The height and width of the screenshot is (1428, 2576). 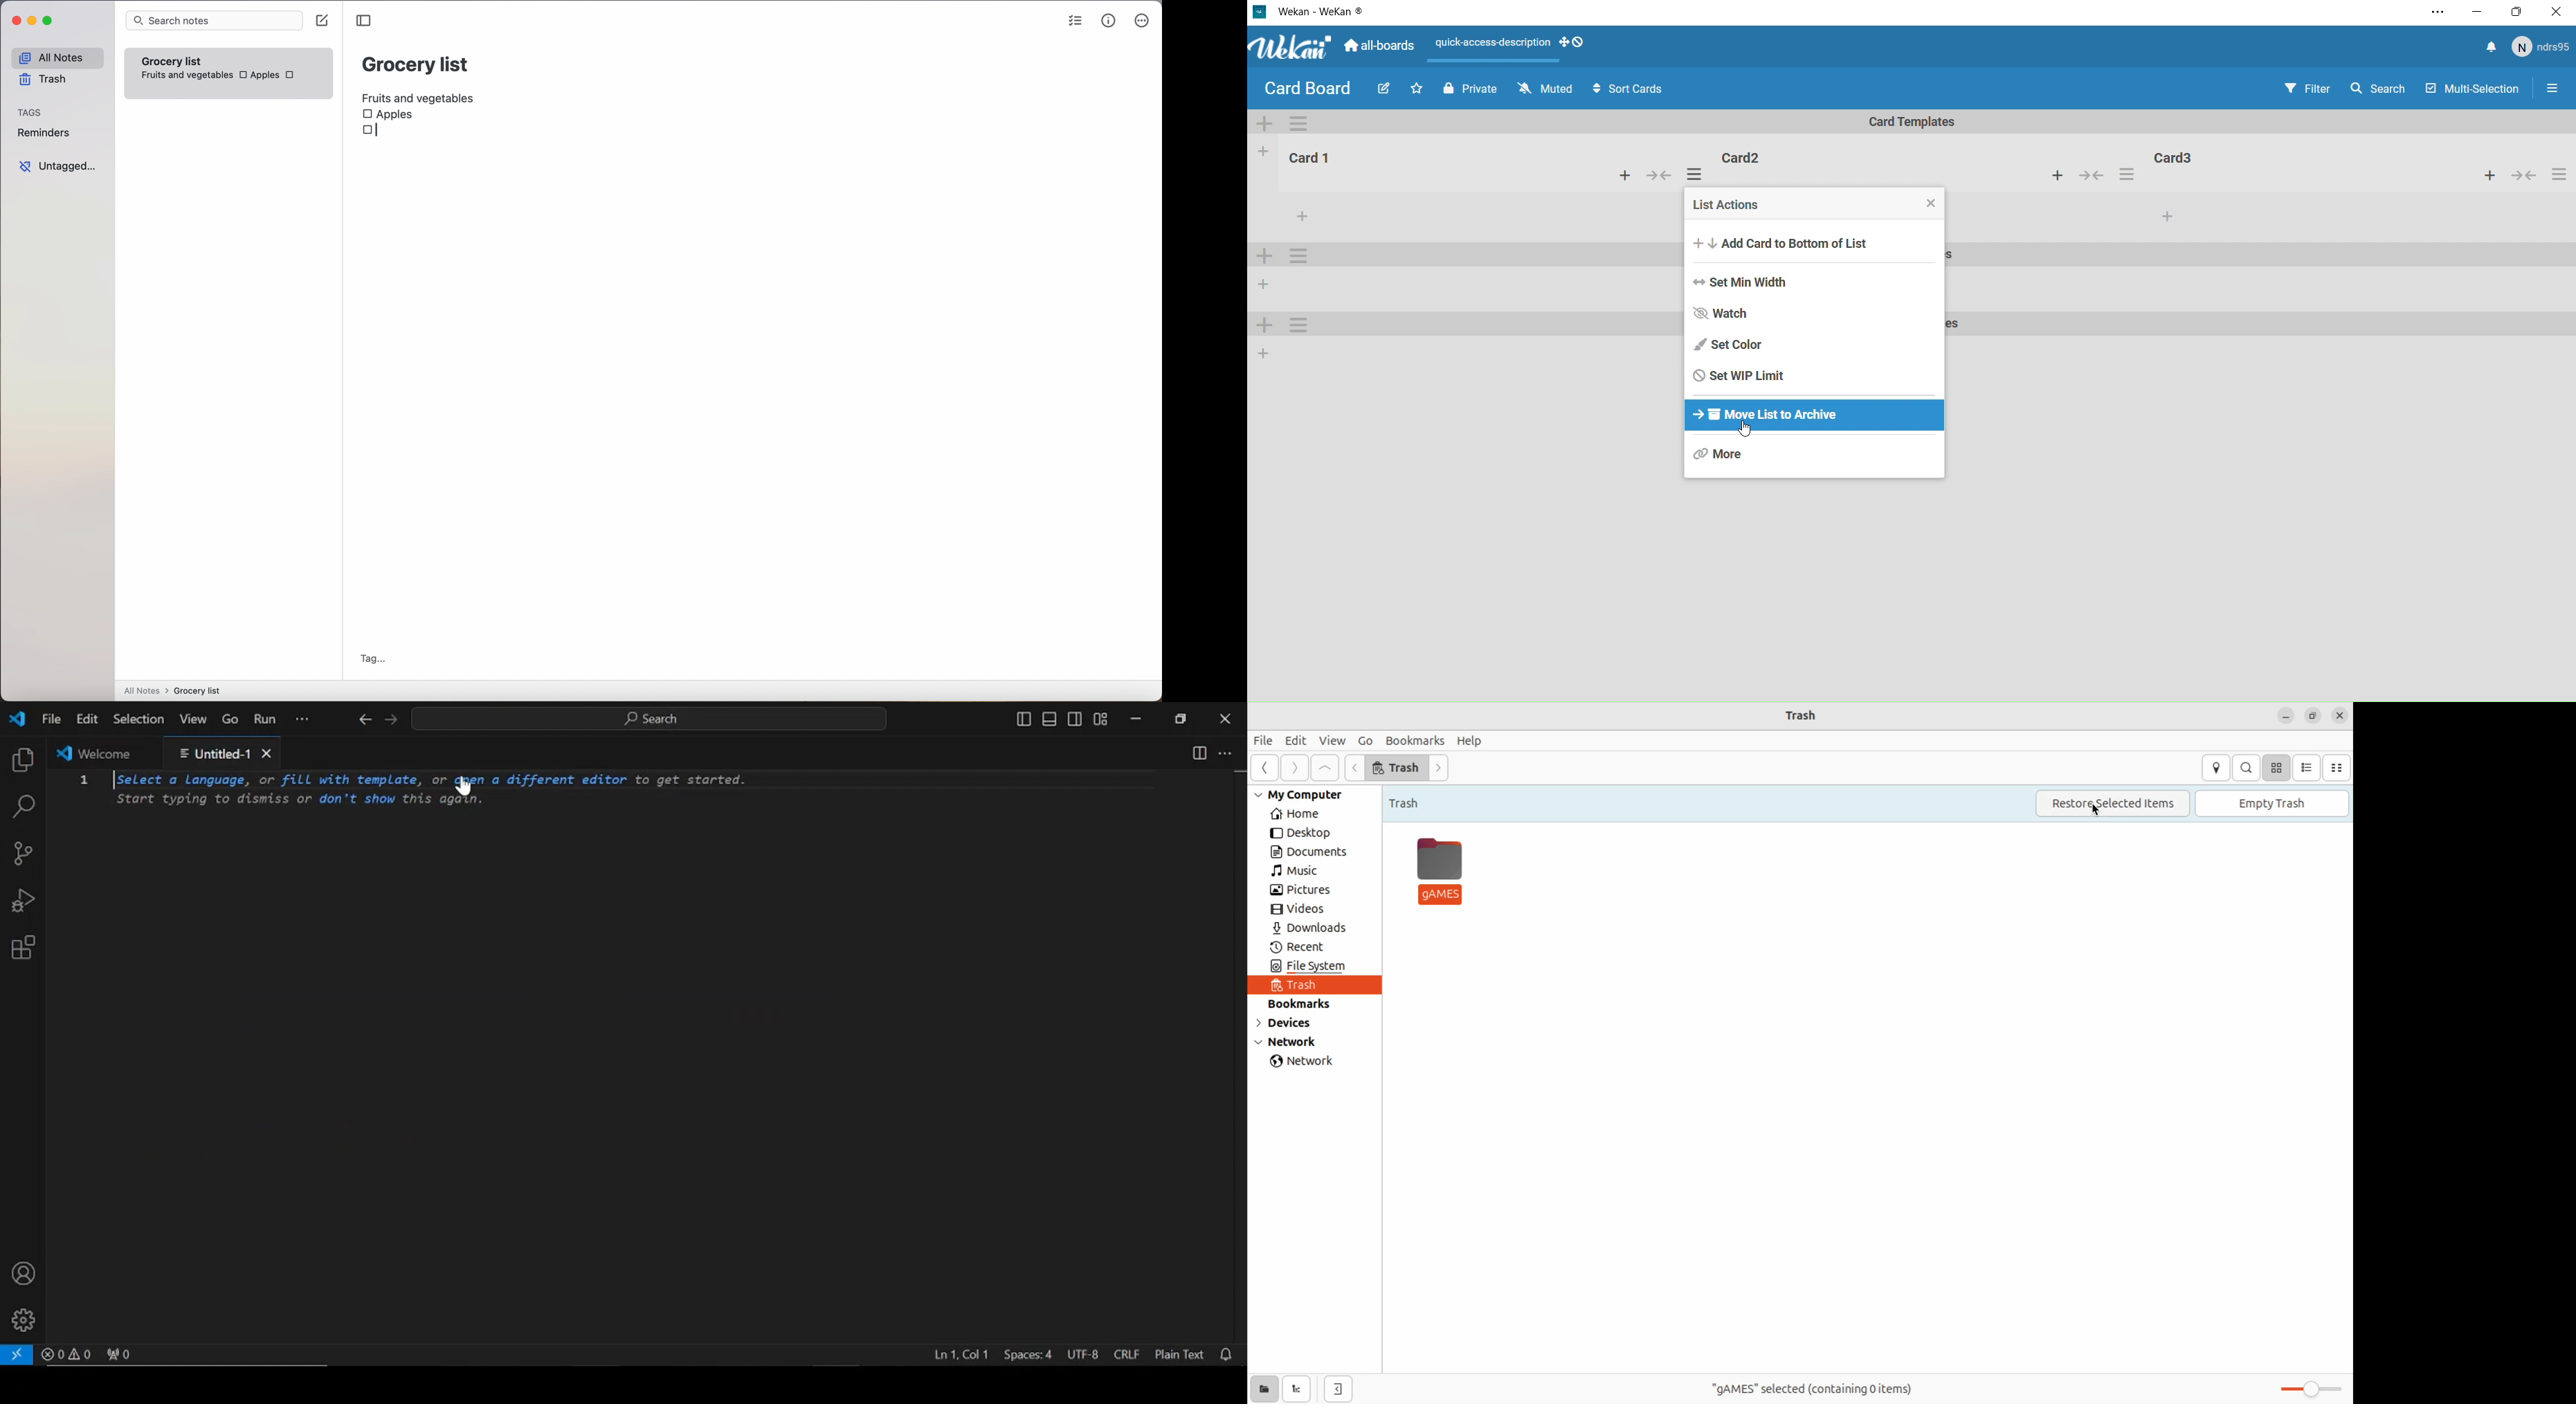 What do you see at coordinates (2058, 176) in the screenshot?
I see `add` at bounding box center [2058, 176].